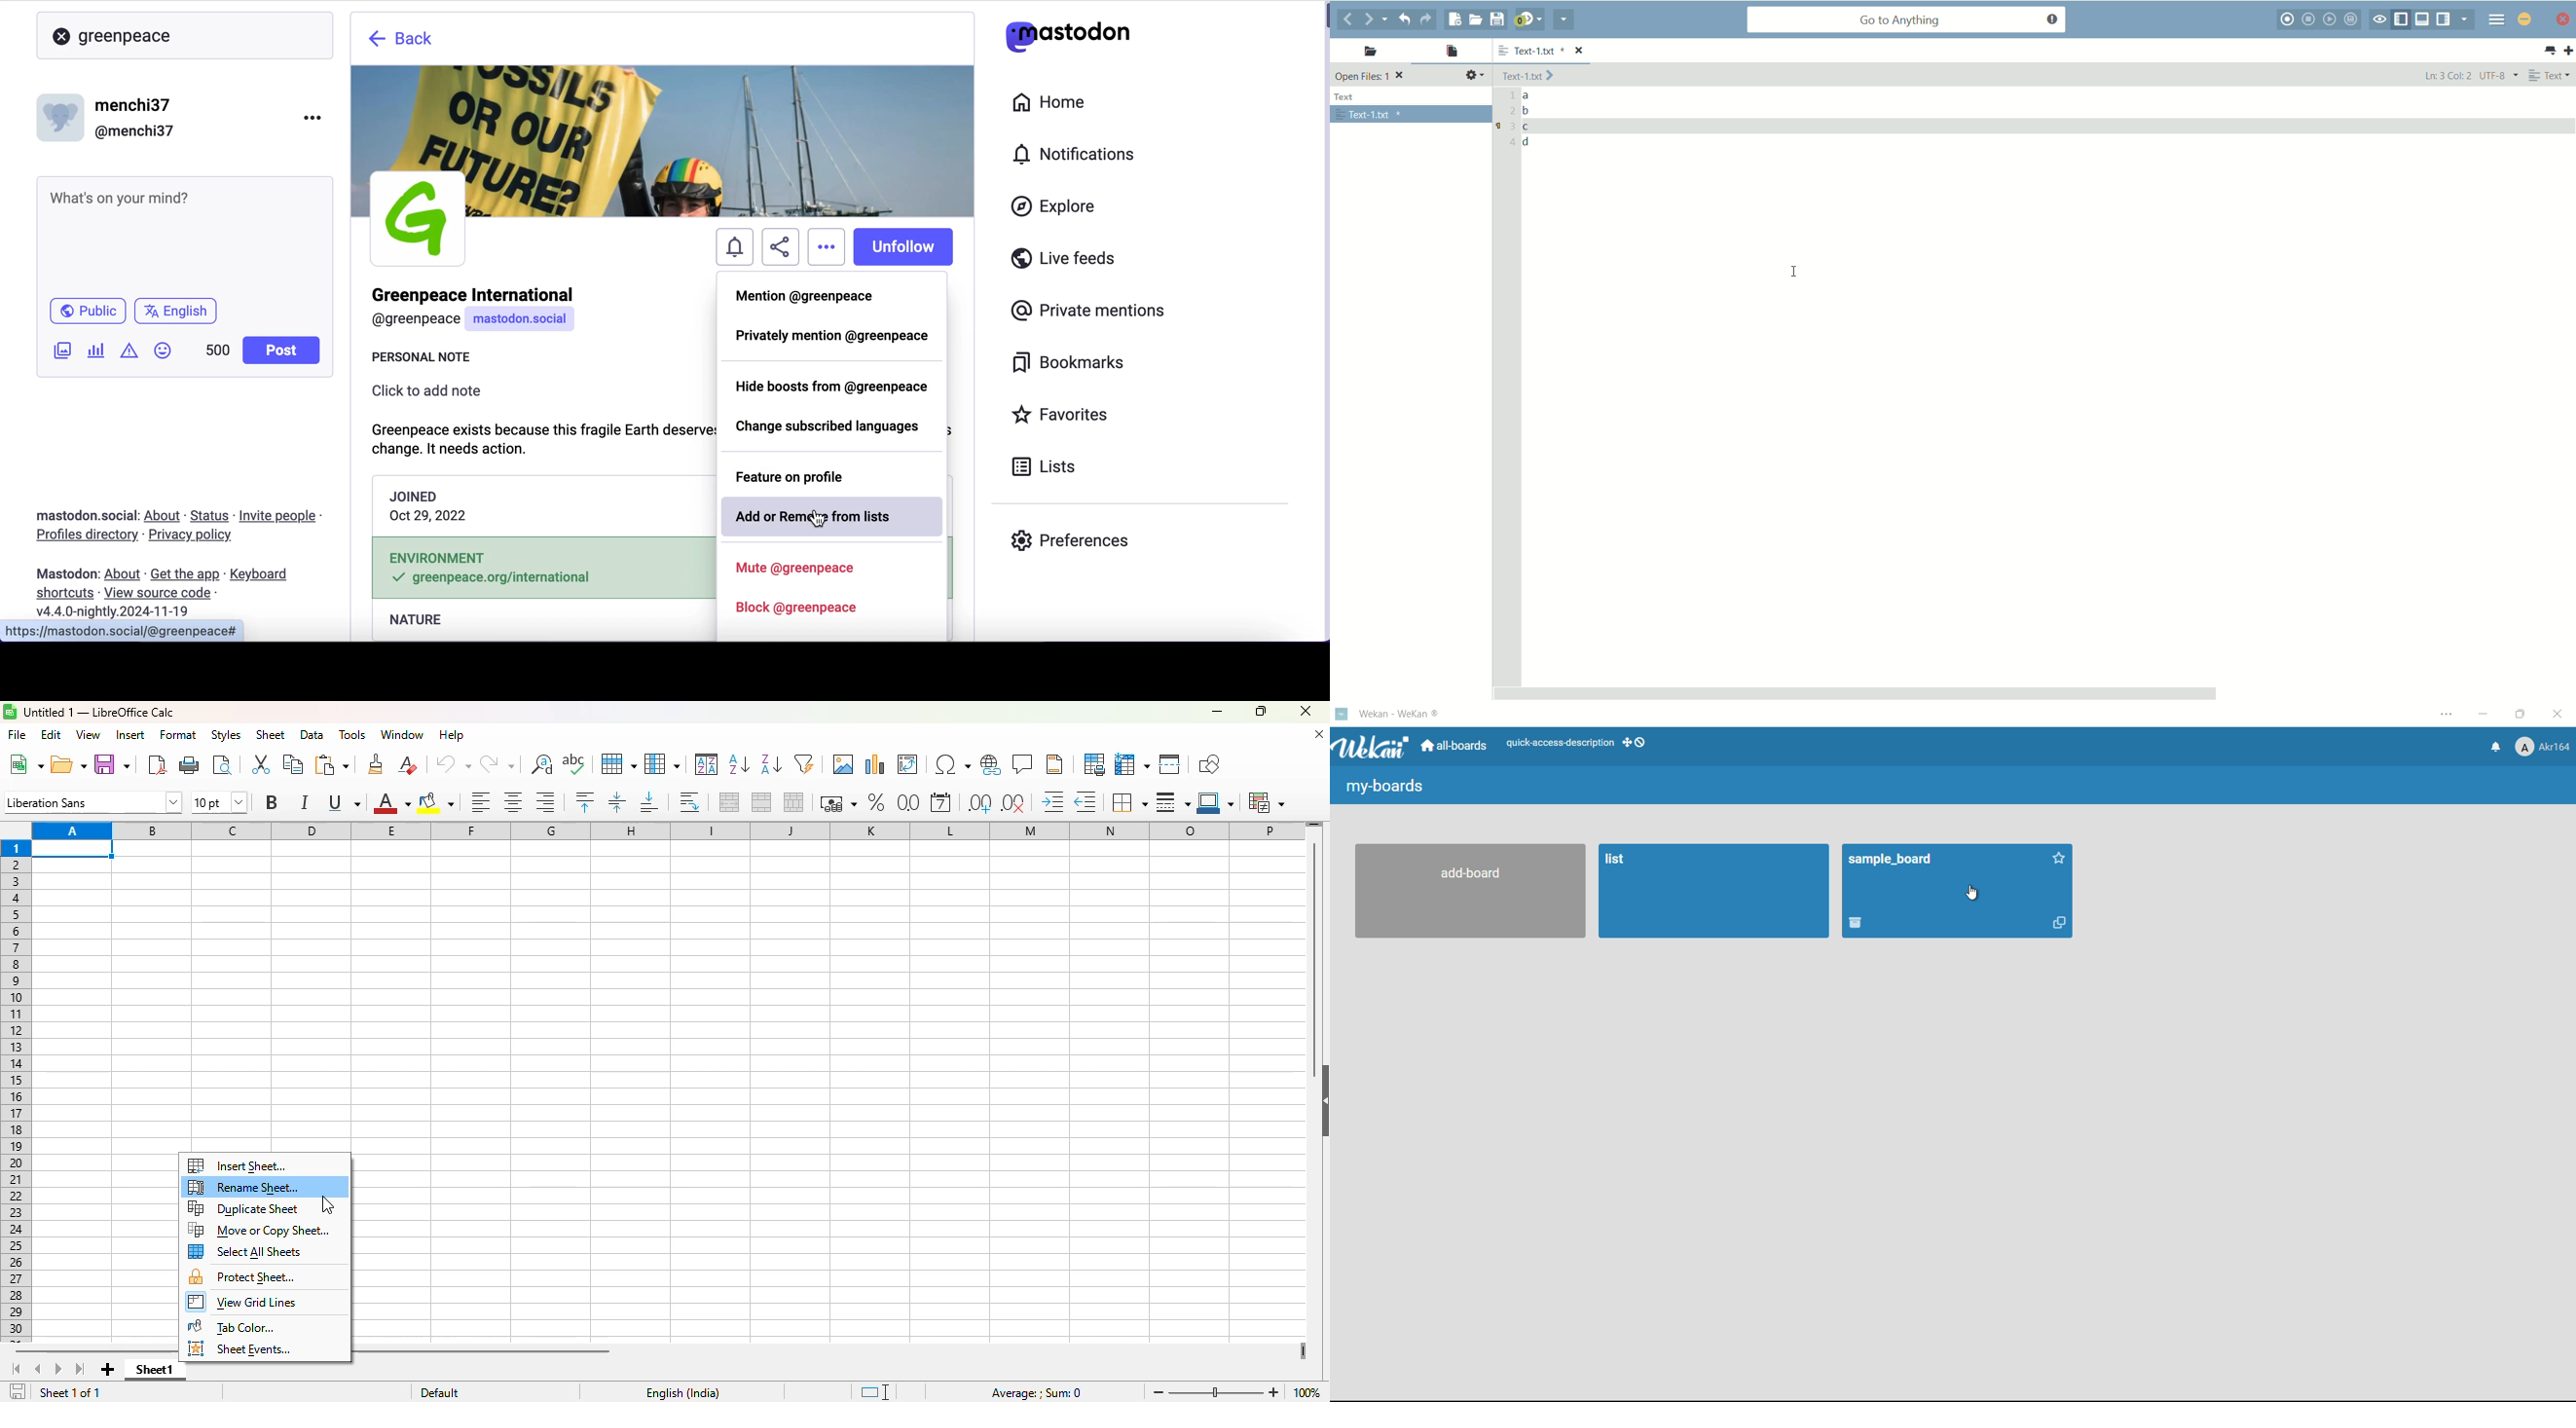  I want to click on feature on profile, so click(820, 474).